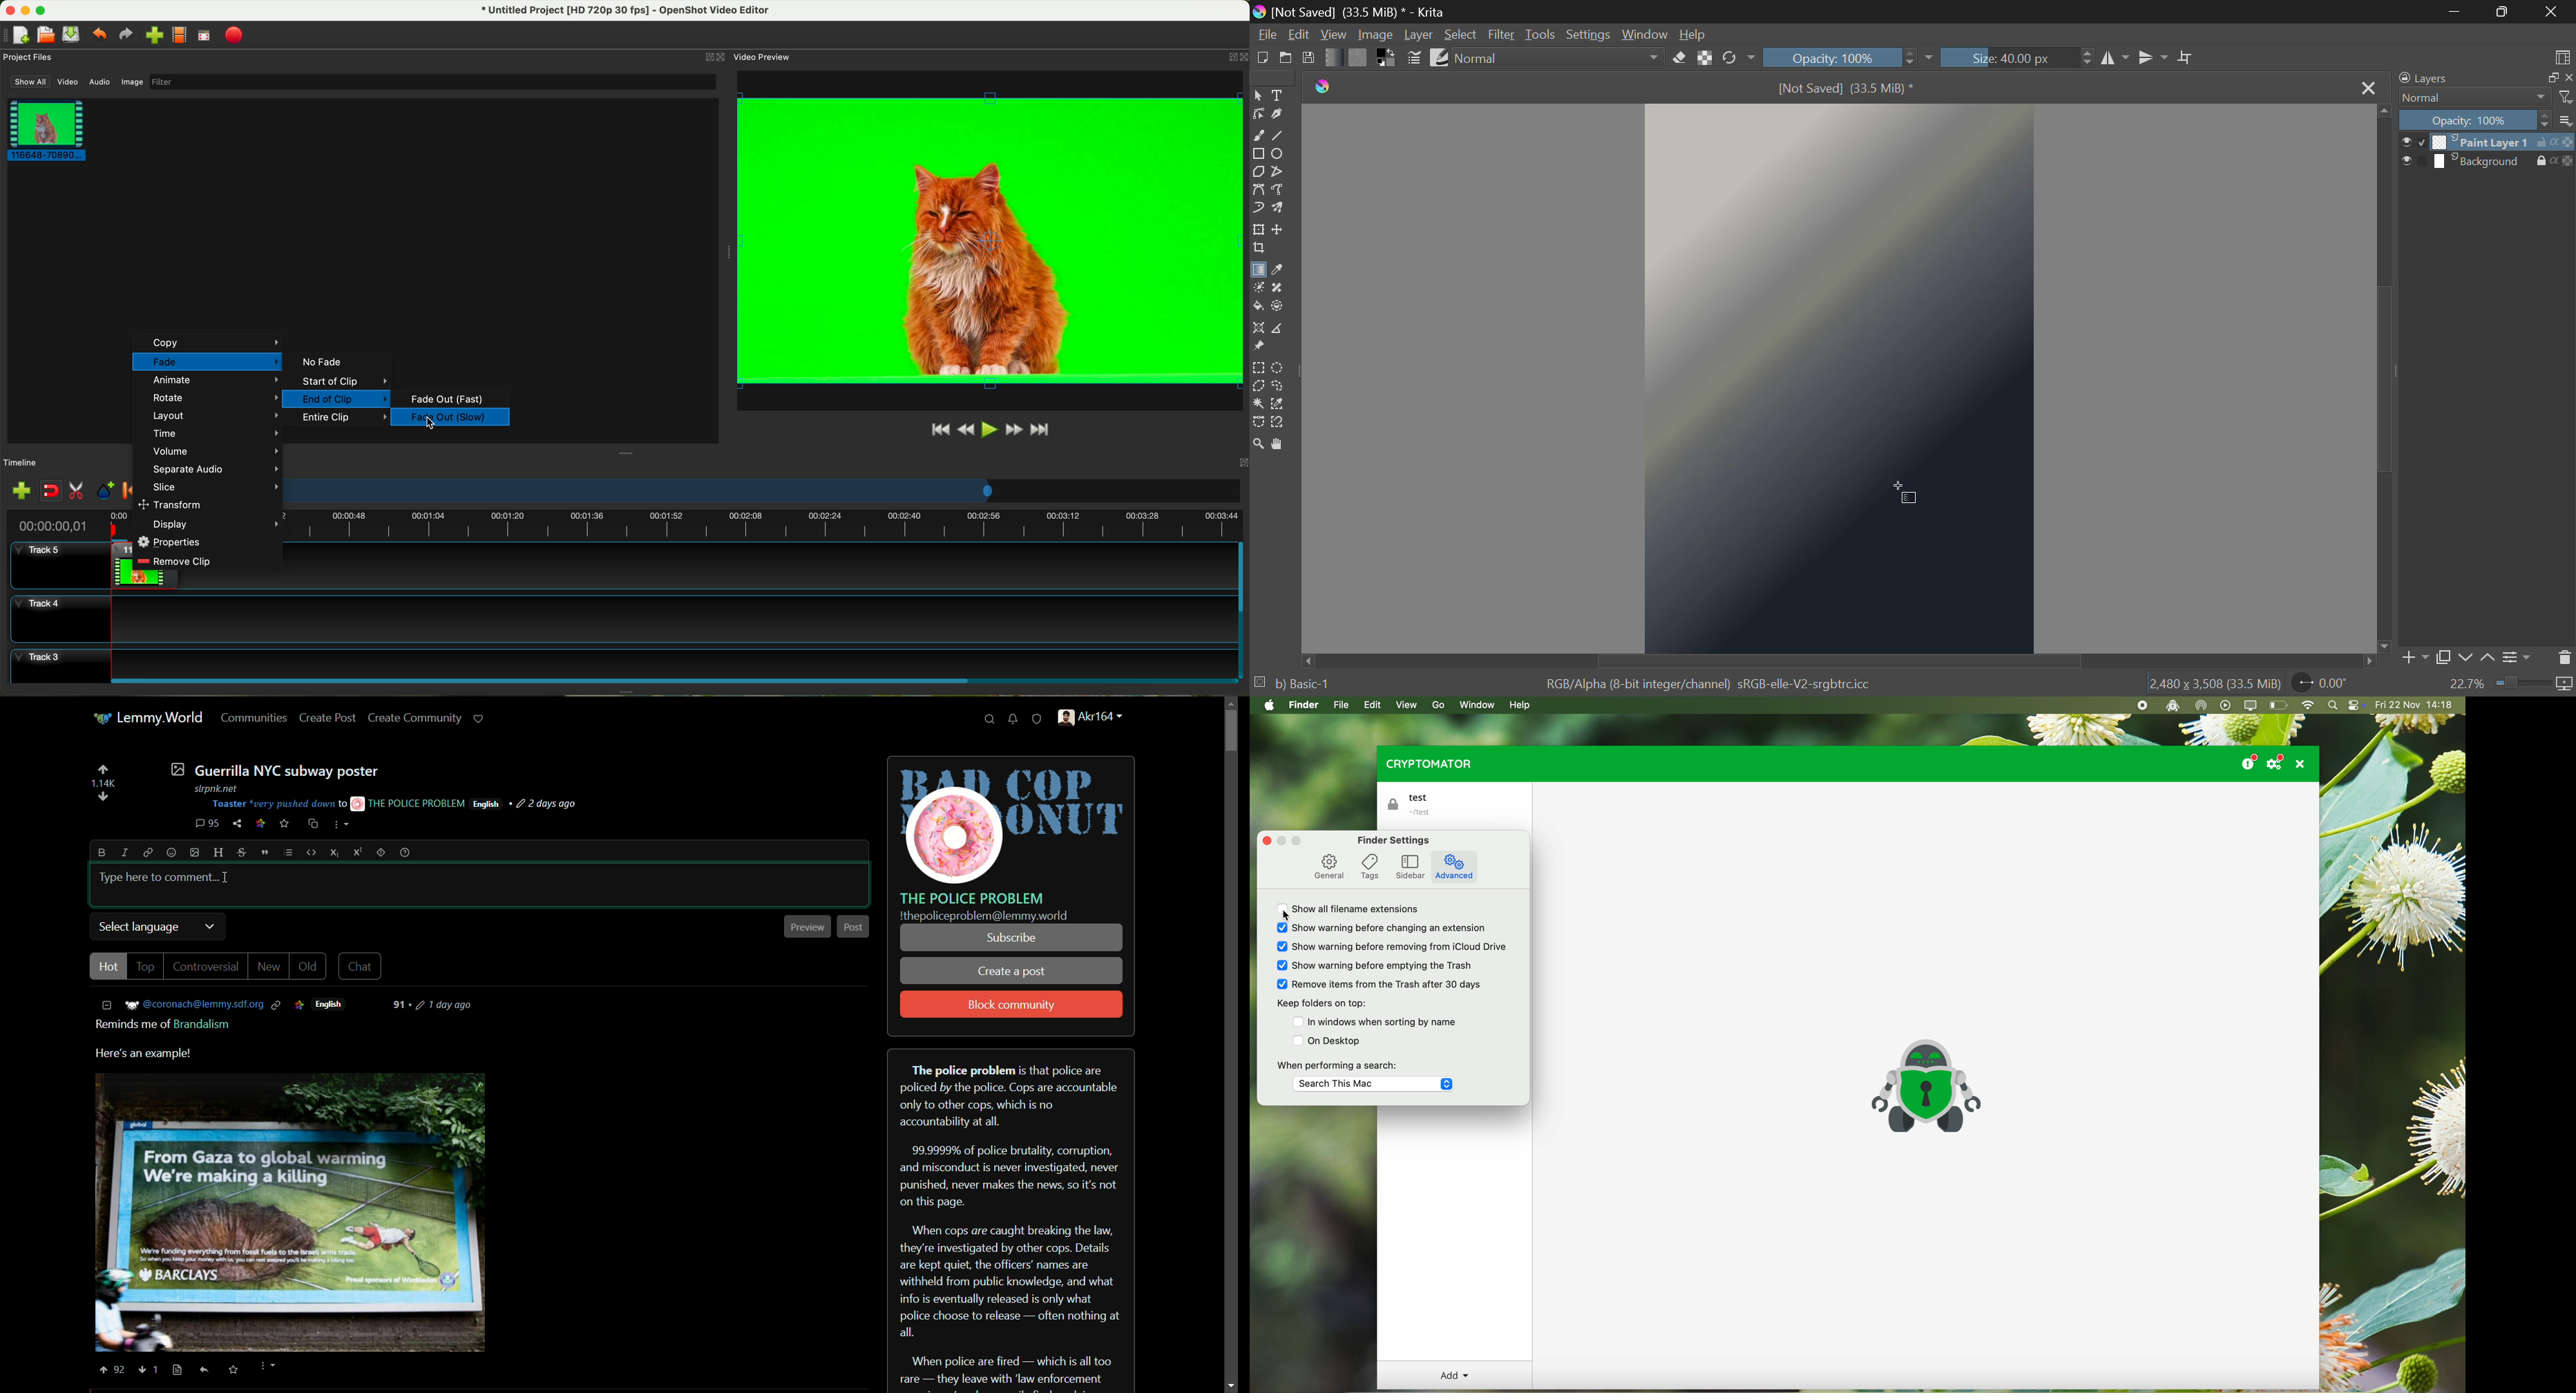 Image resolution: width=2576 pixels, height=1400 pixels. I want to click on 0.00°, so click(2328, 682).